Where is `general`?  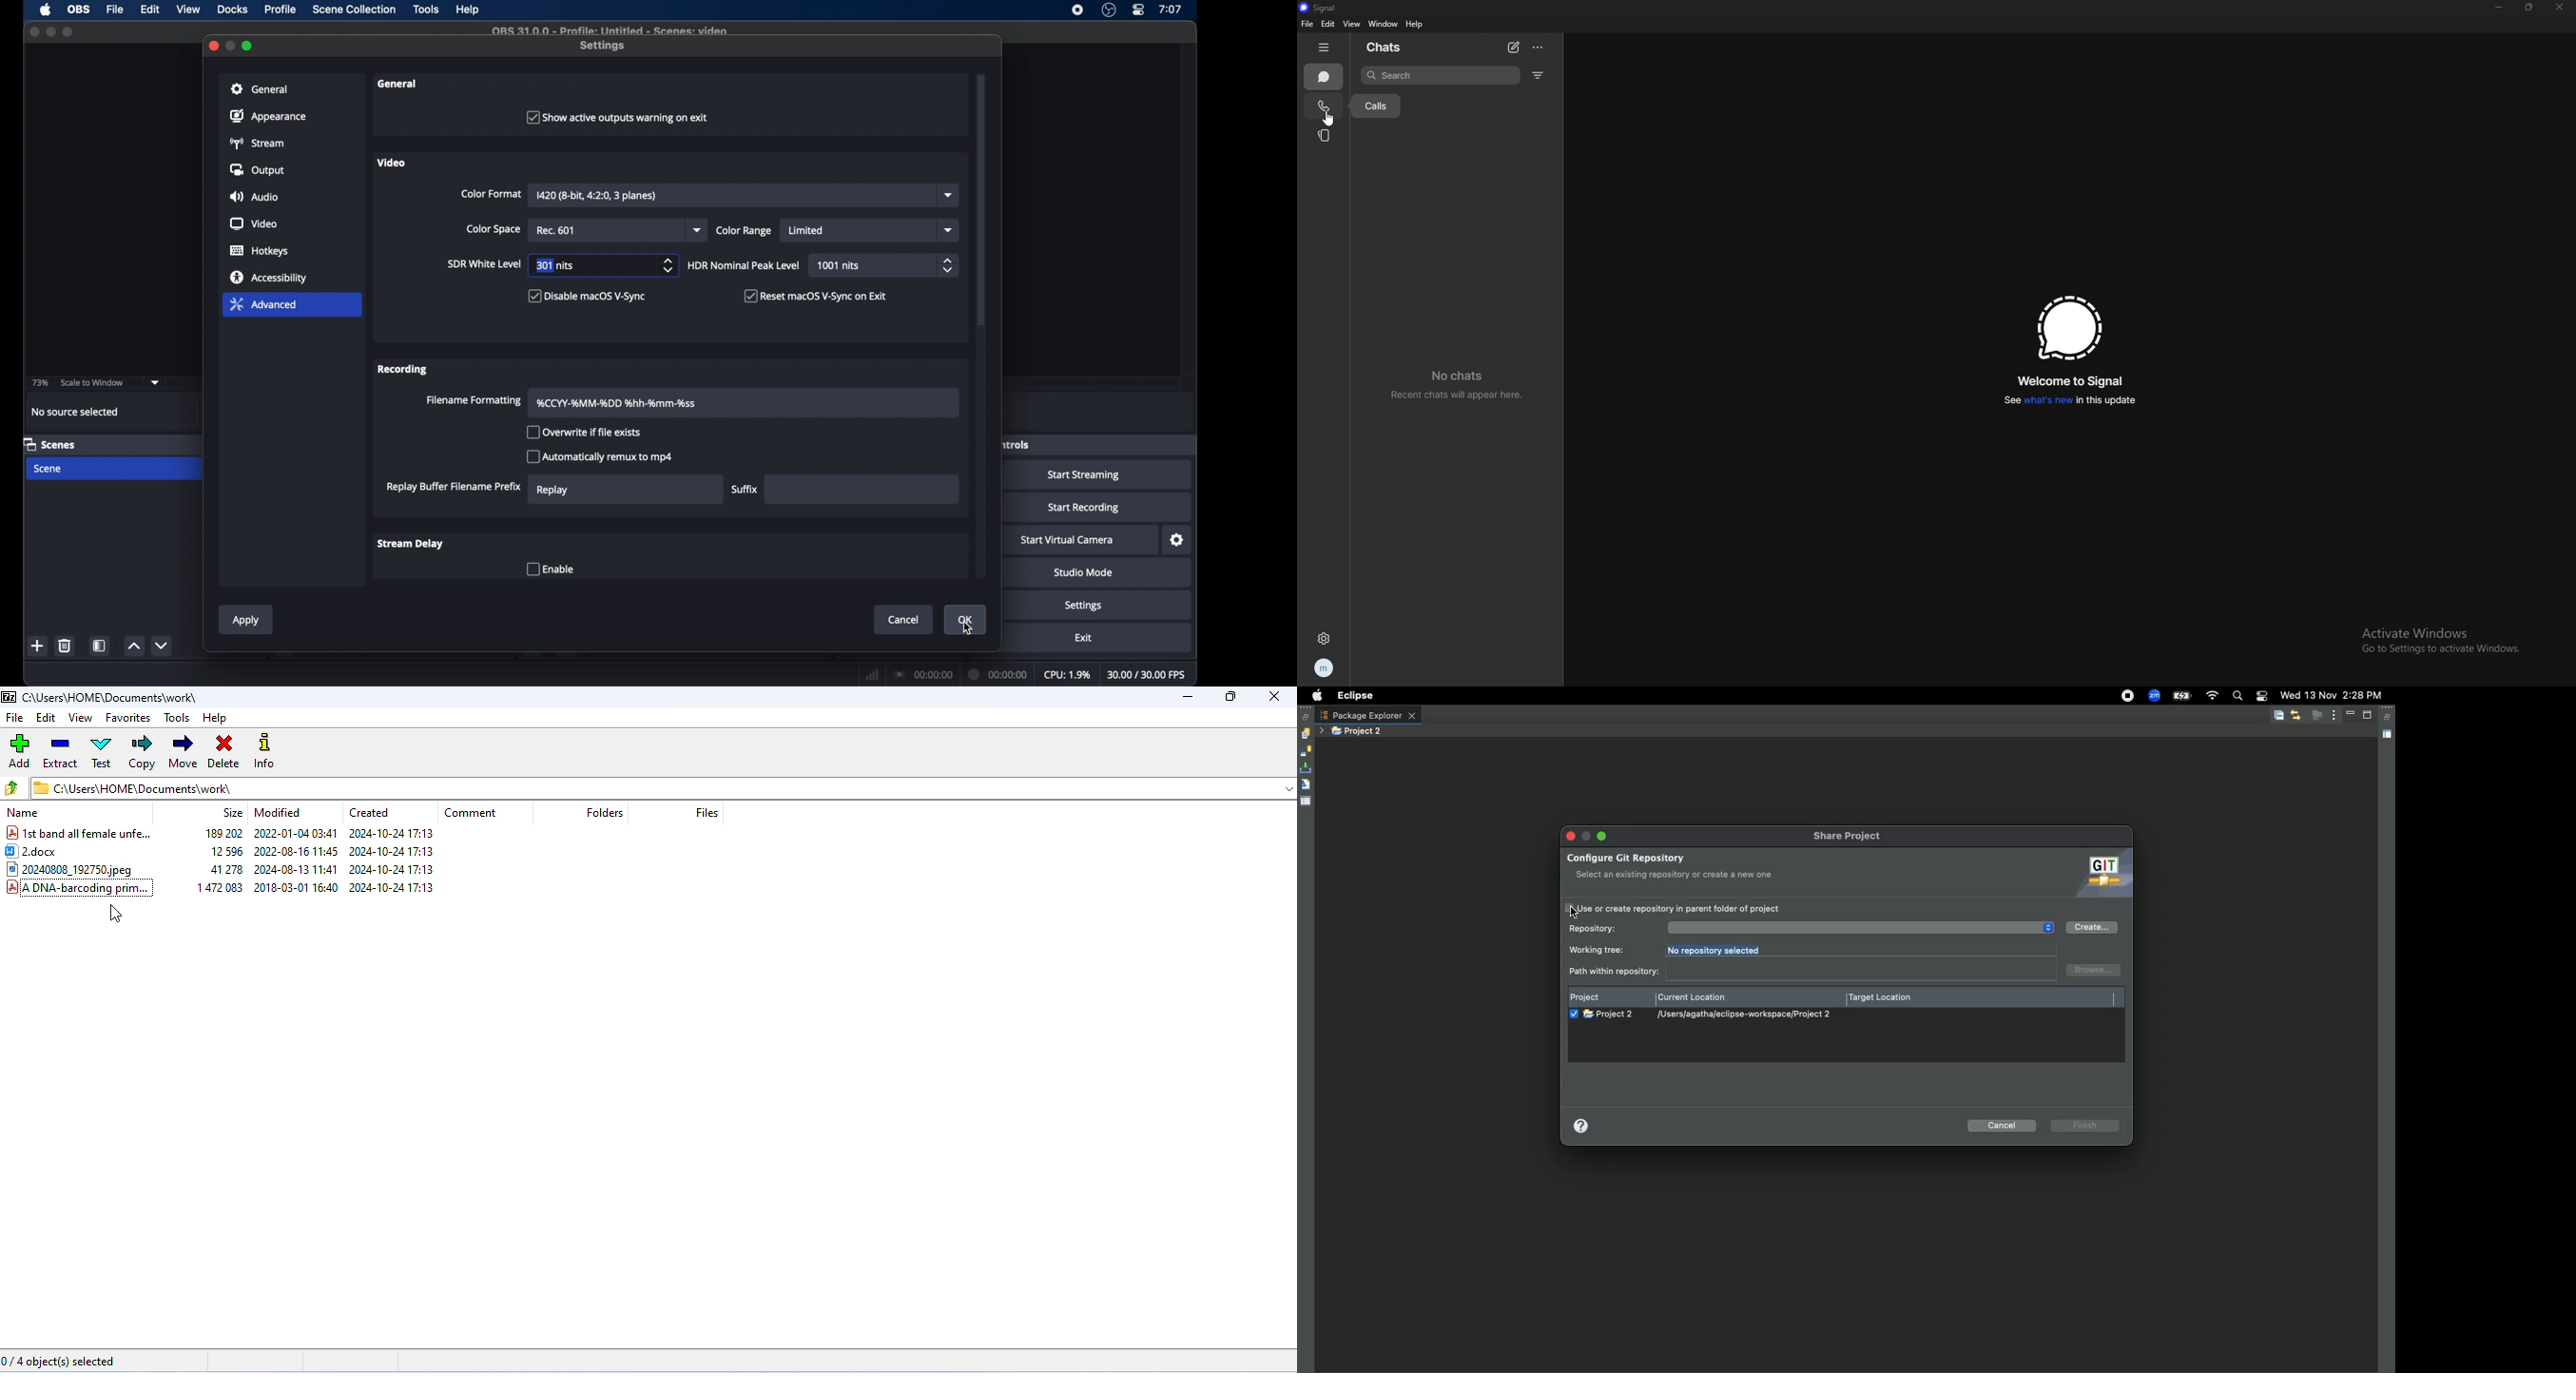
general is located at coordinates (399, 83).